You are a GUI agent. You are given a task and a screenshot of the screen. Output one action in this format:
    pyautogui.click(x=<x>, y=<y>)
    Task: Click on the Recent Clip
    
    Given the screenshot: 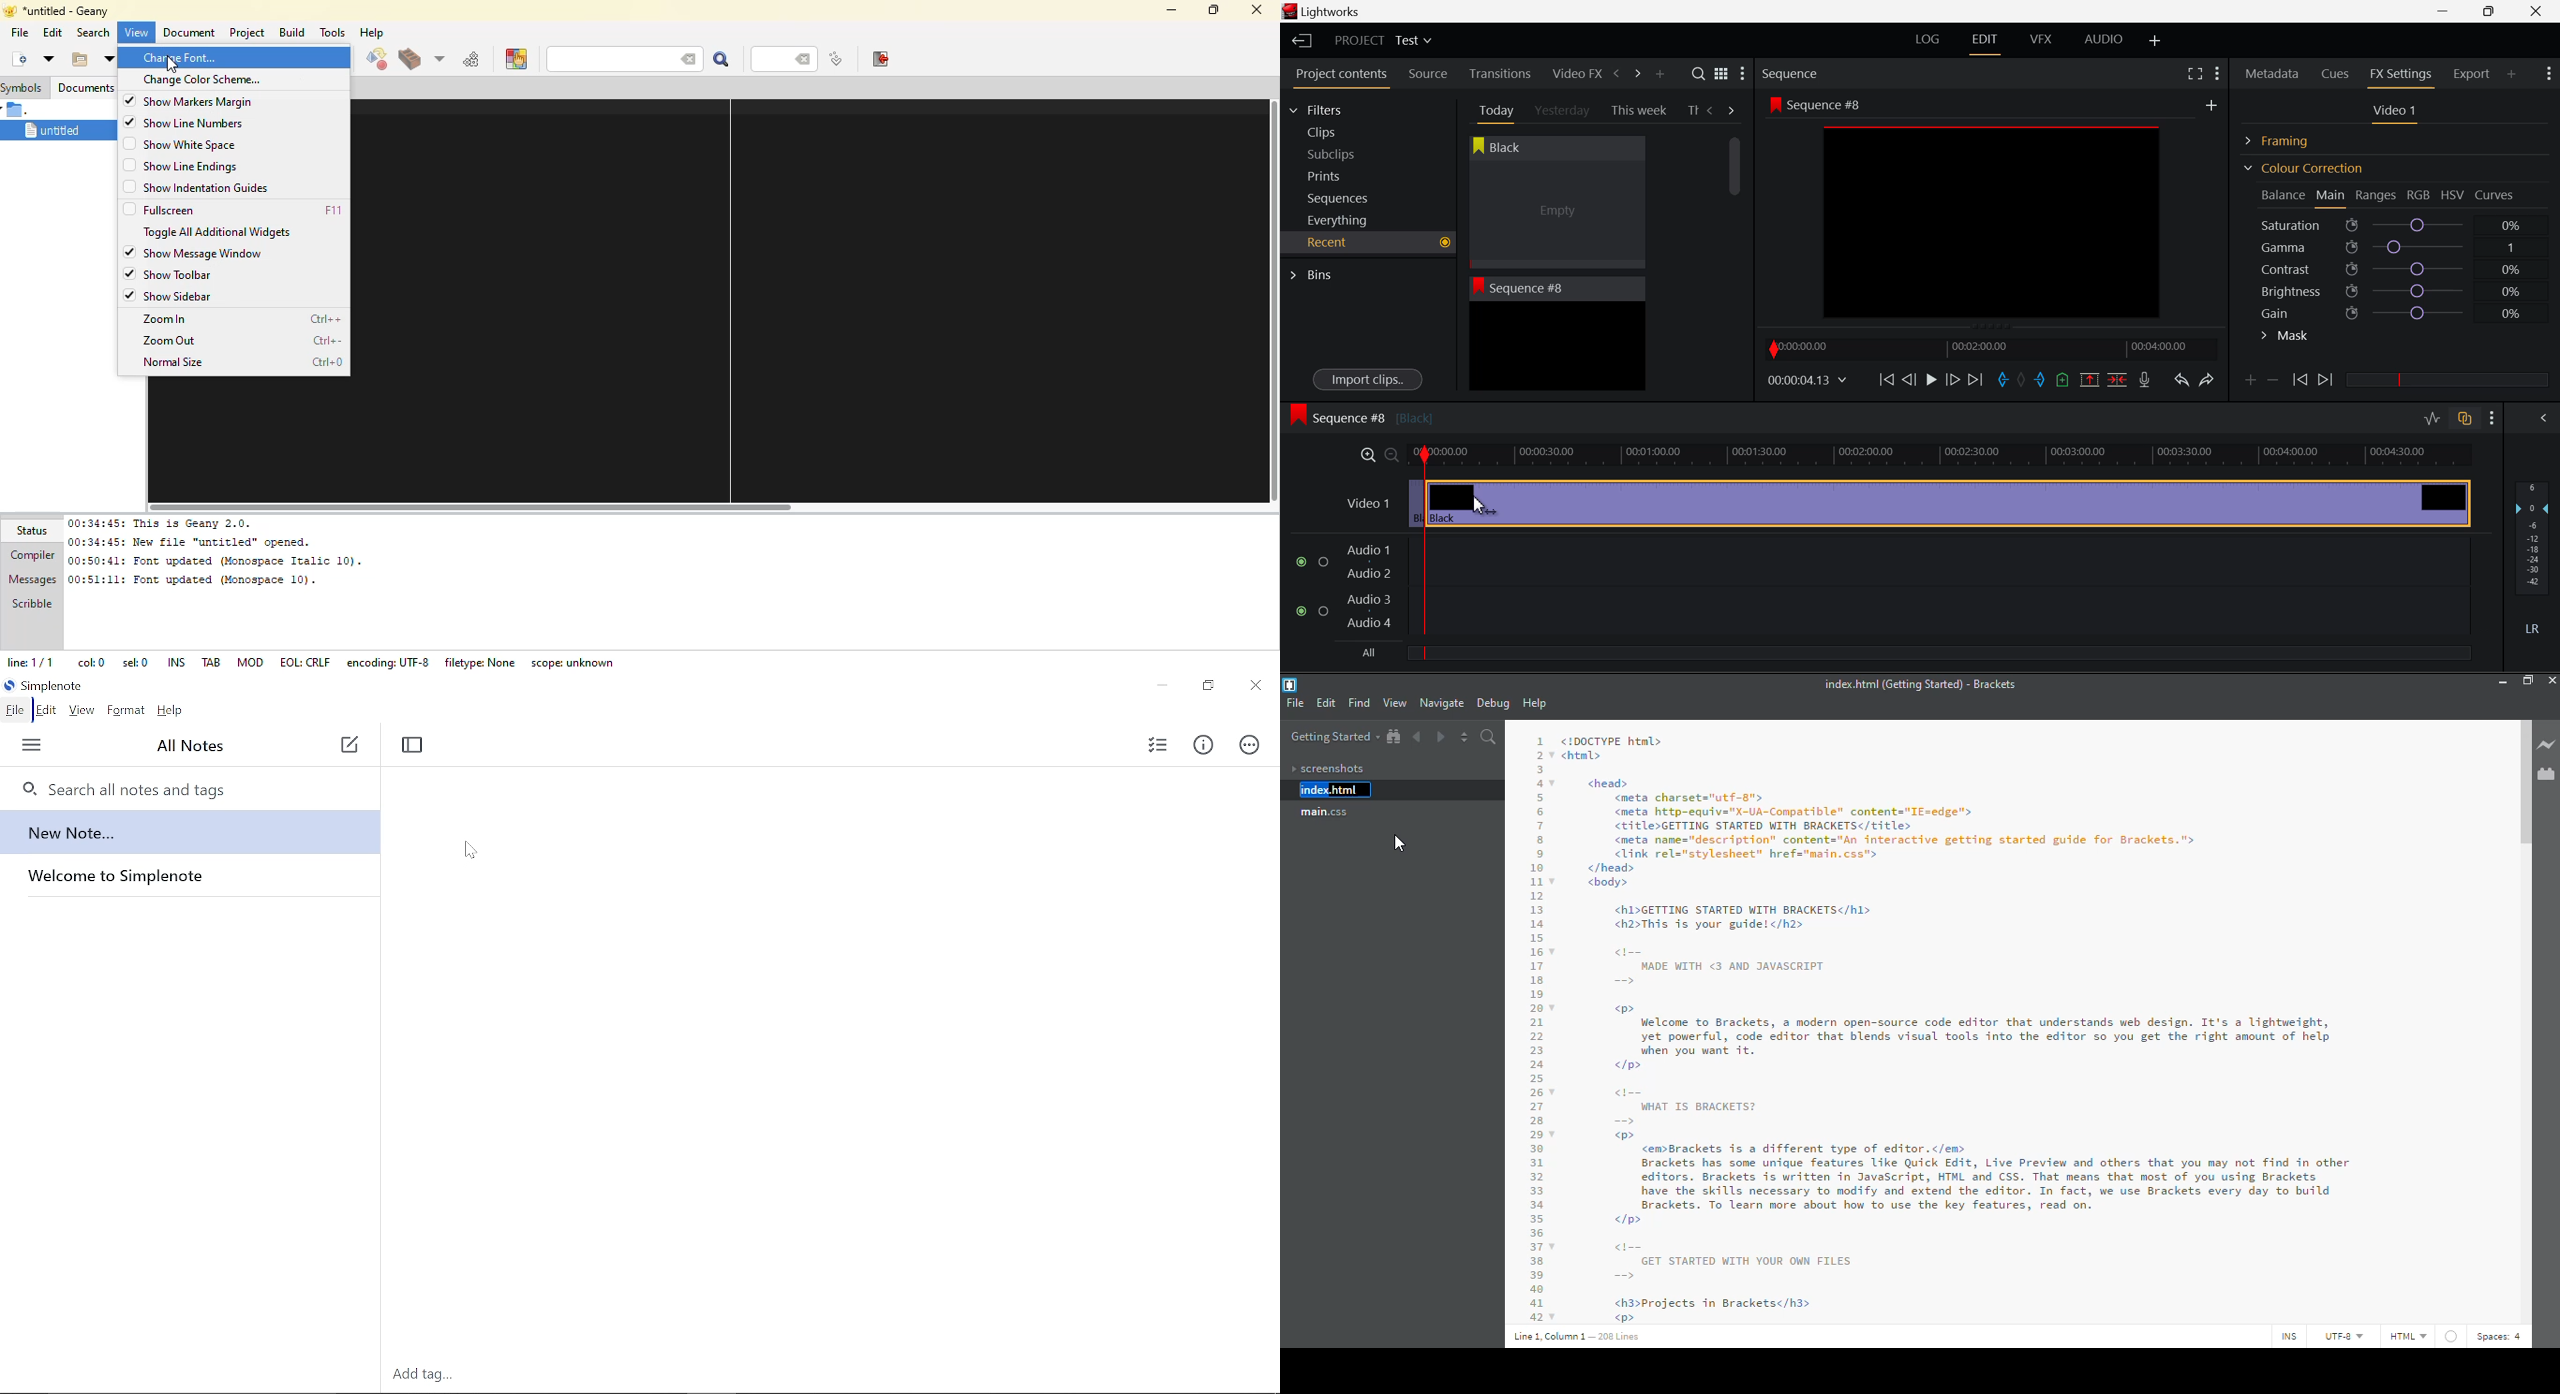 What is the action you would take?
    pyautogui.click(x=1557, y=349)
    